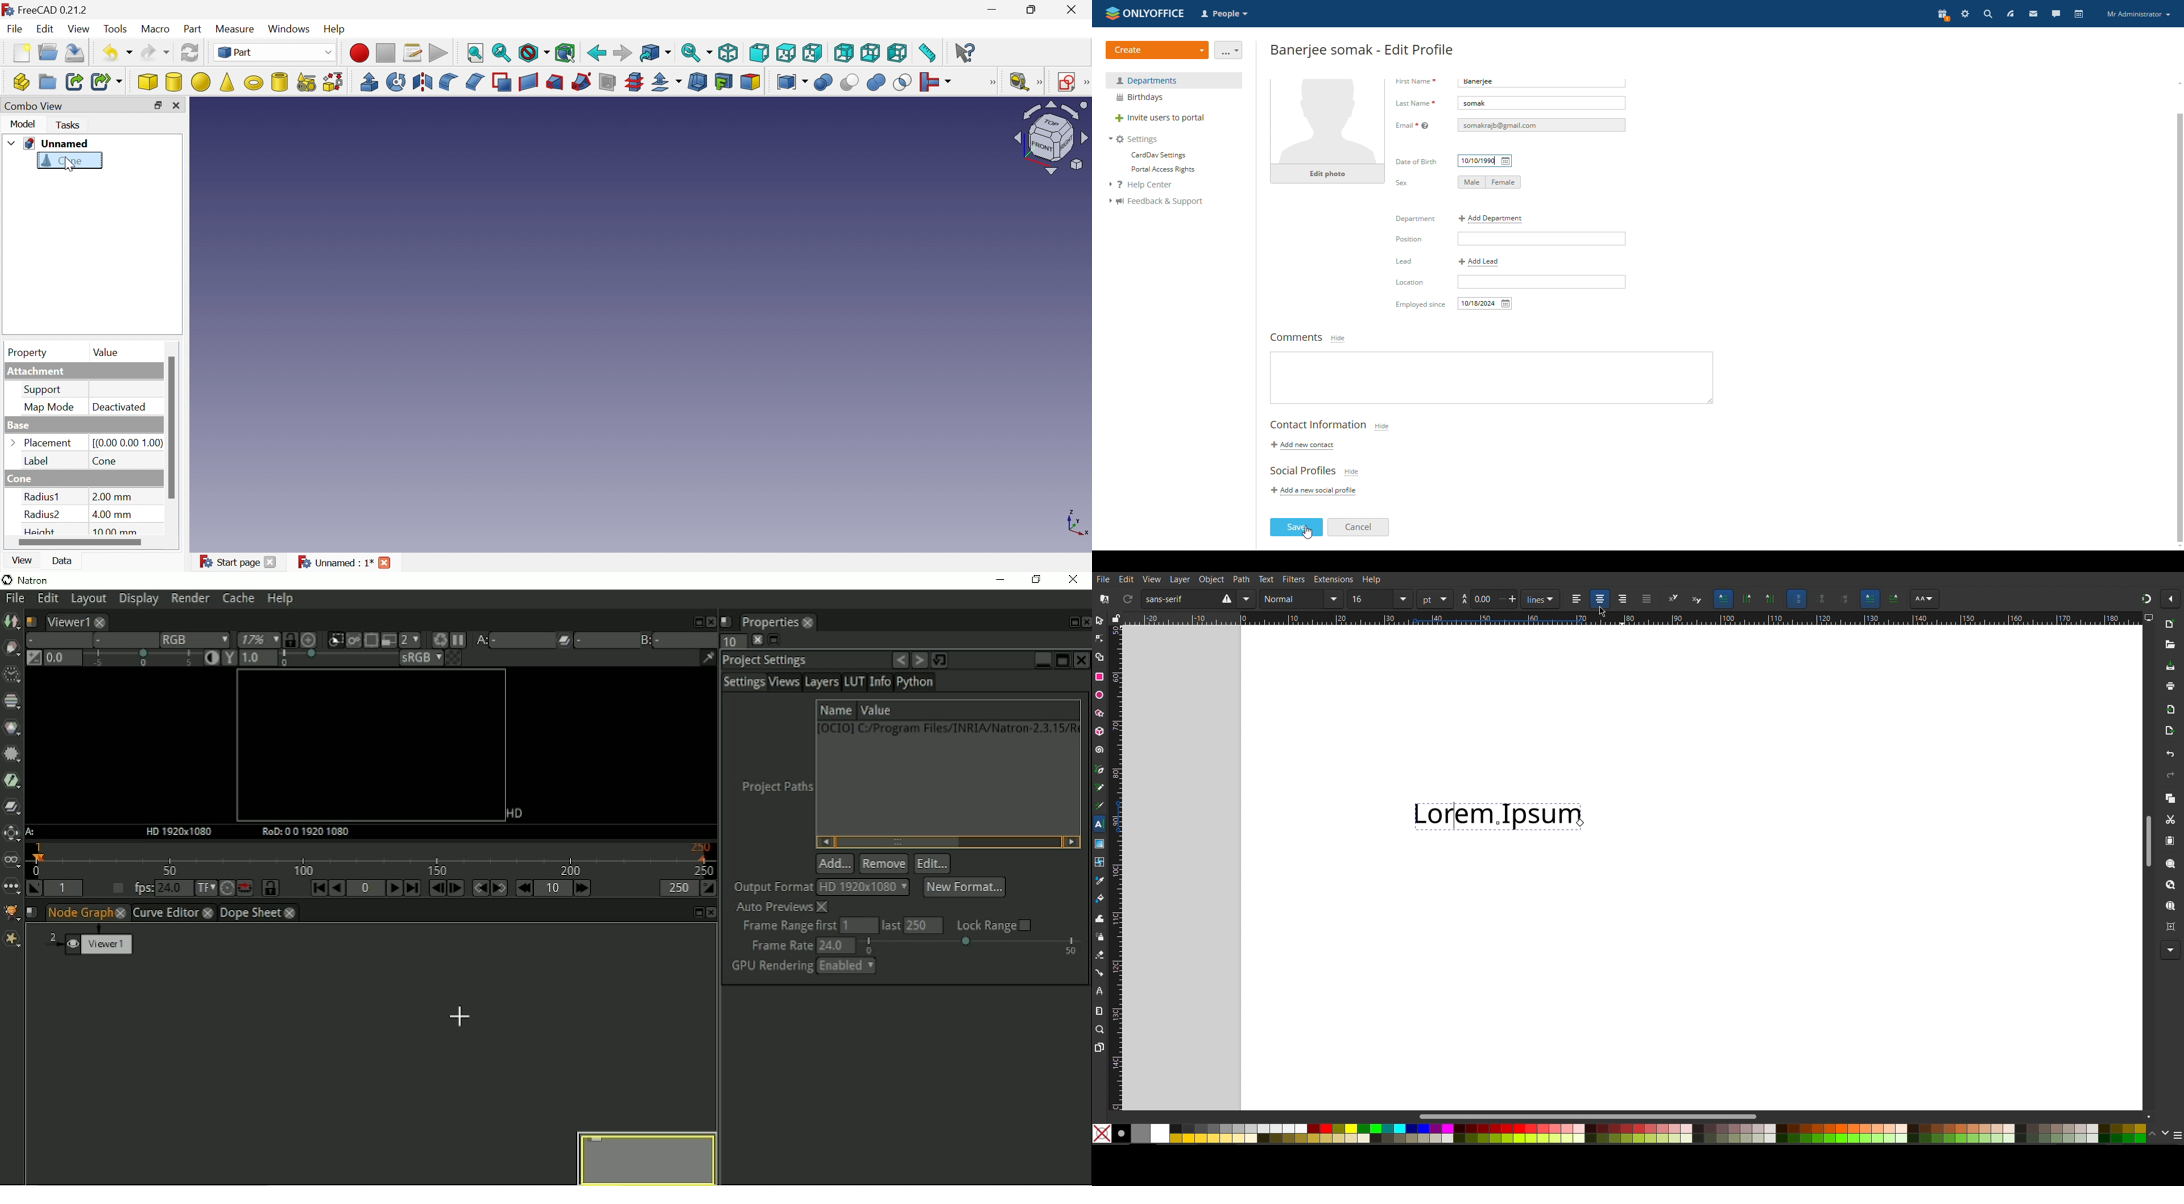 The image size is (2184, 1204). I want to click on Base, so click(21, 427).